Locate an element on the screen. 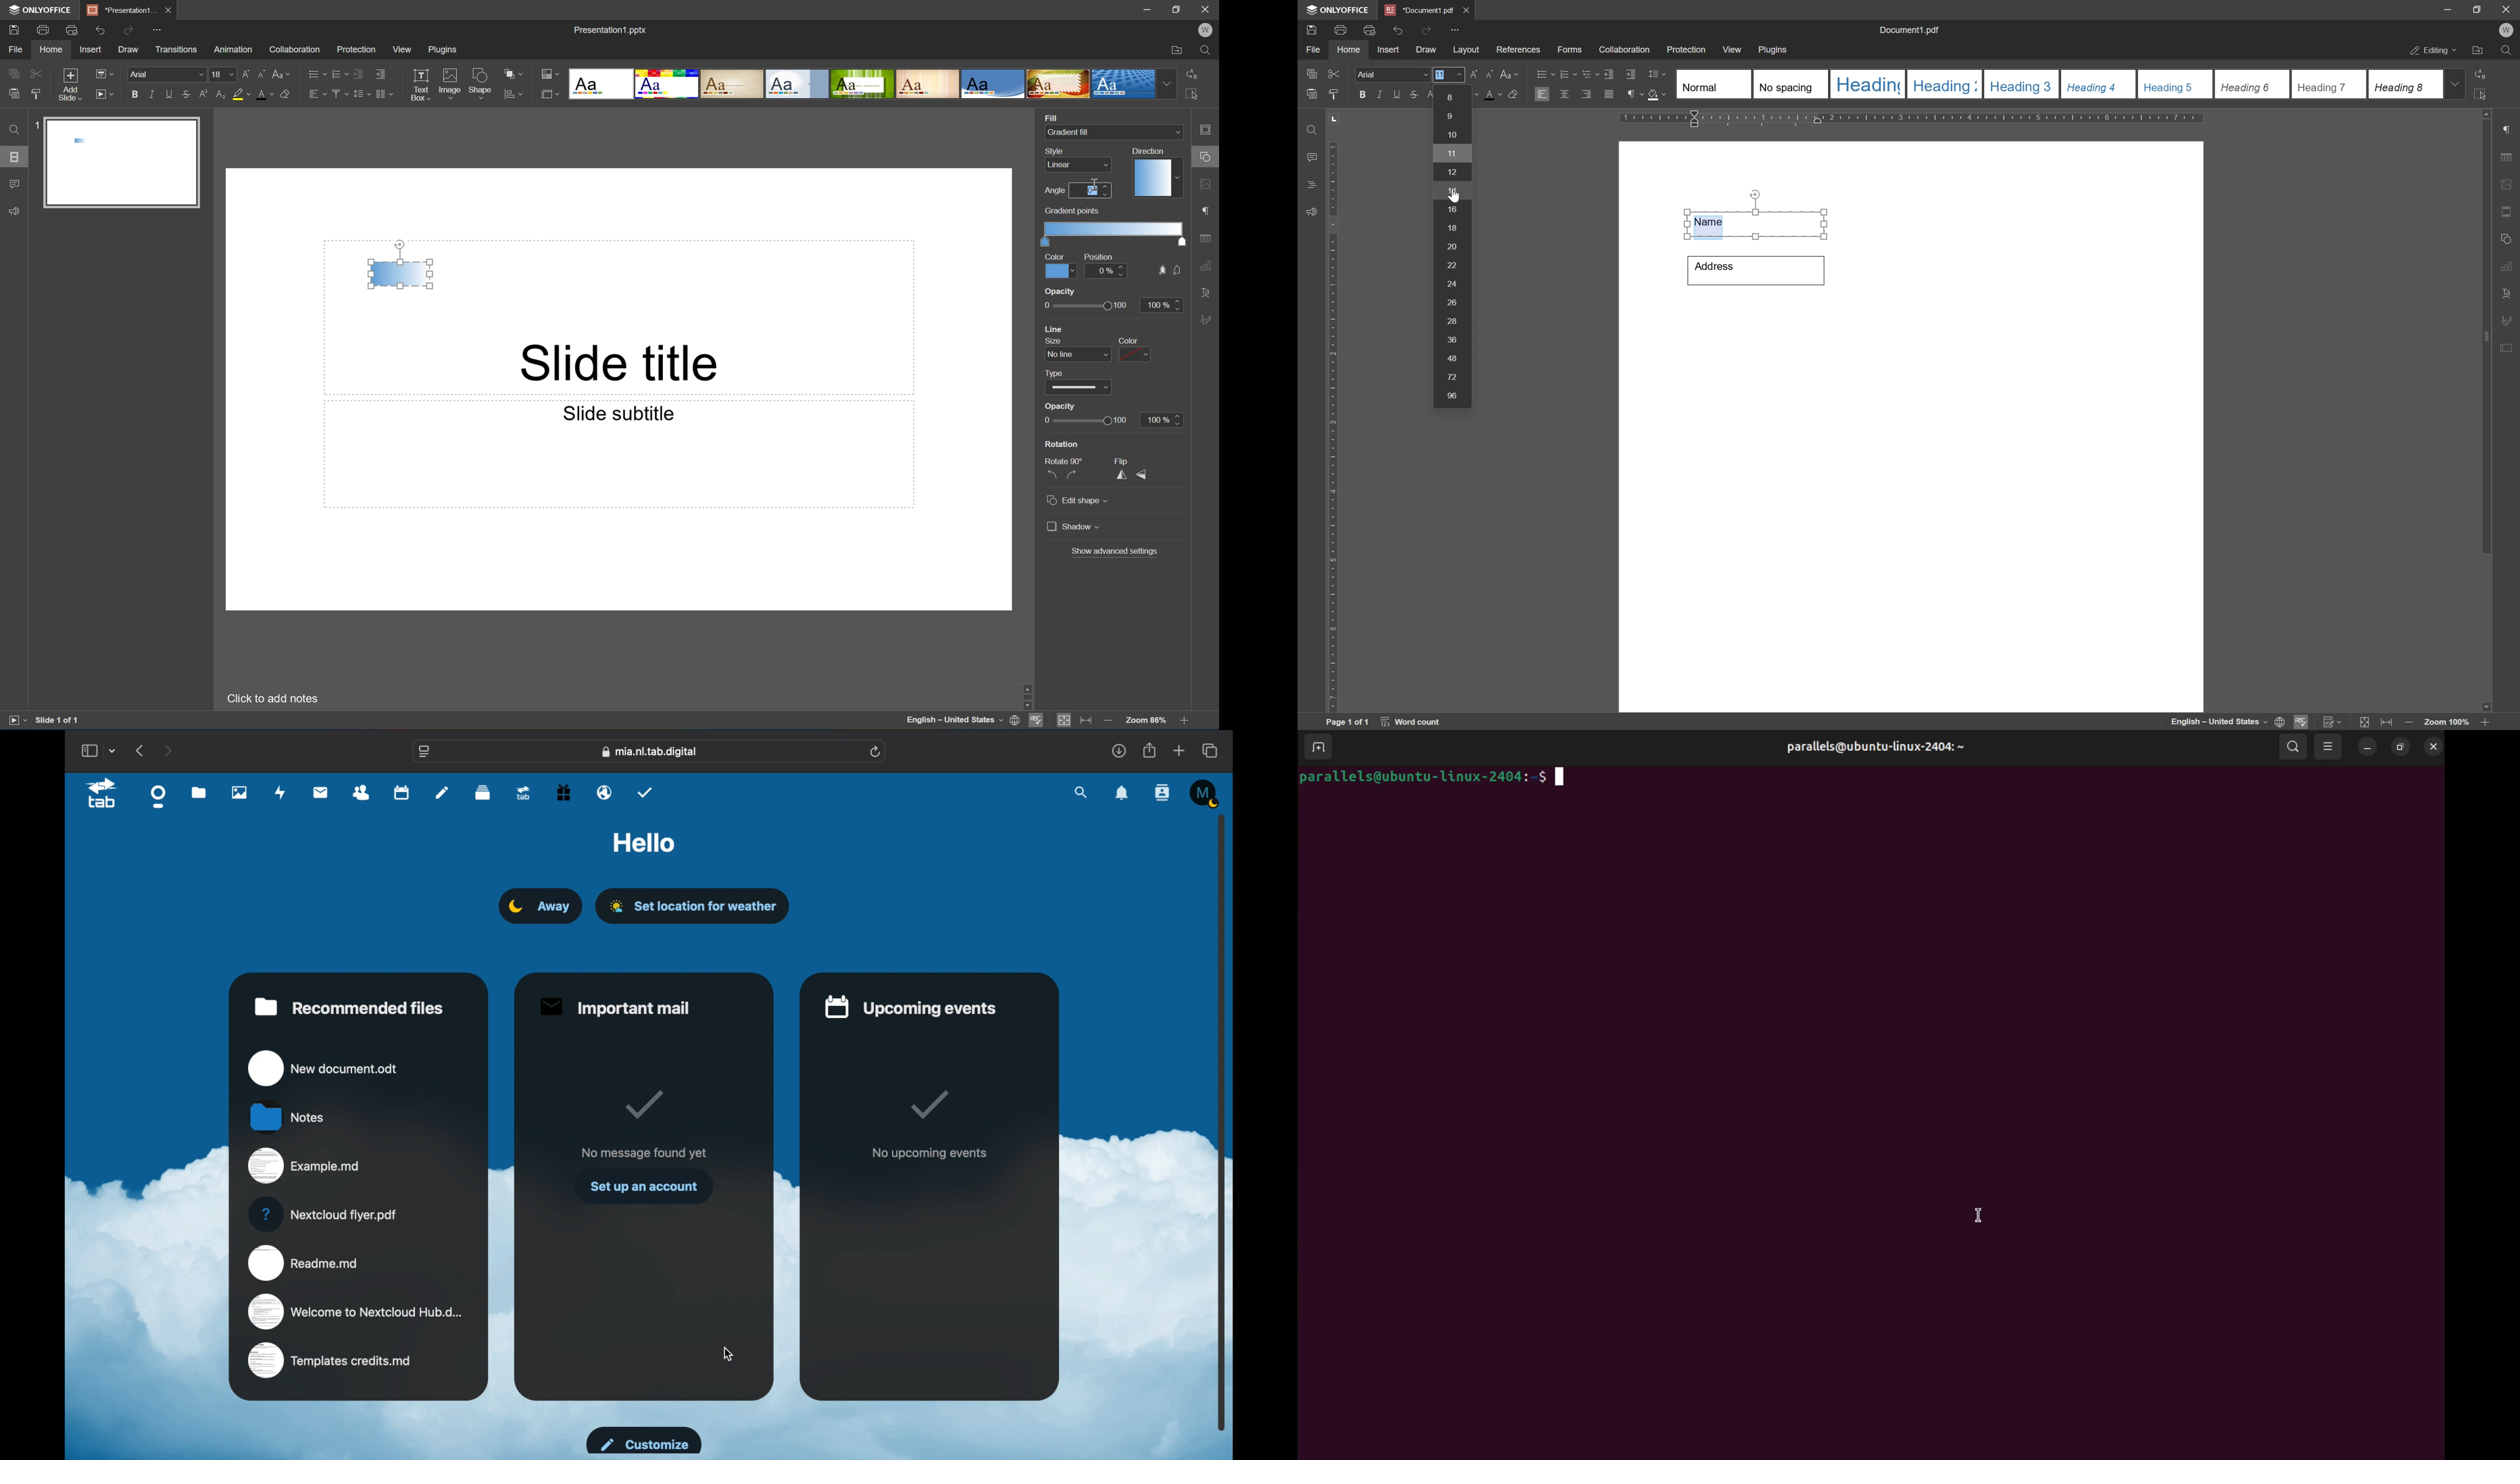 This screenshot has width=2520, height=1484. parallels@ubuntu-linux-2404:~ is located at coordinates (1883, 747).